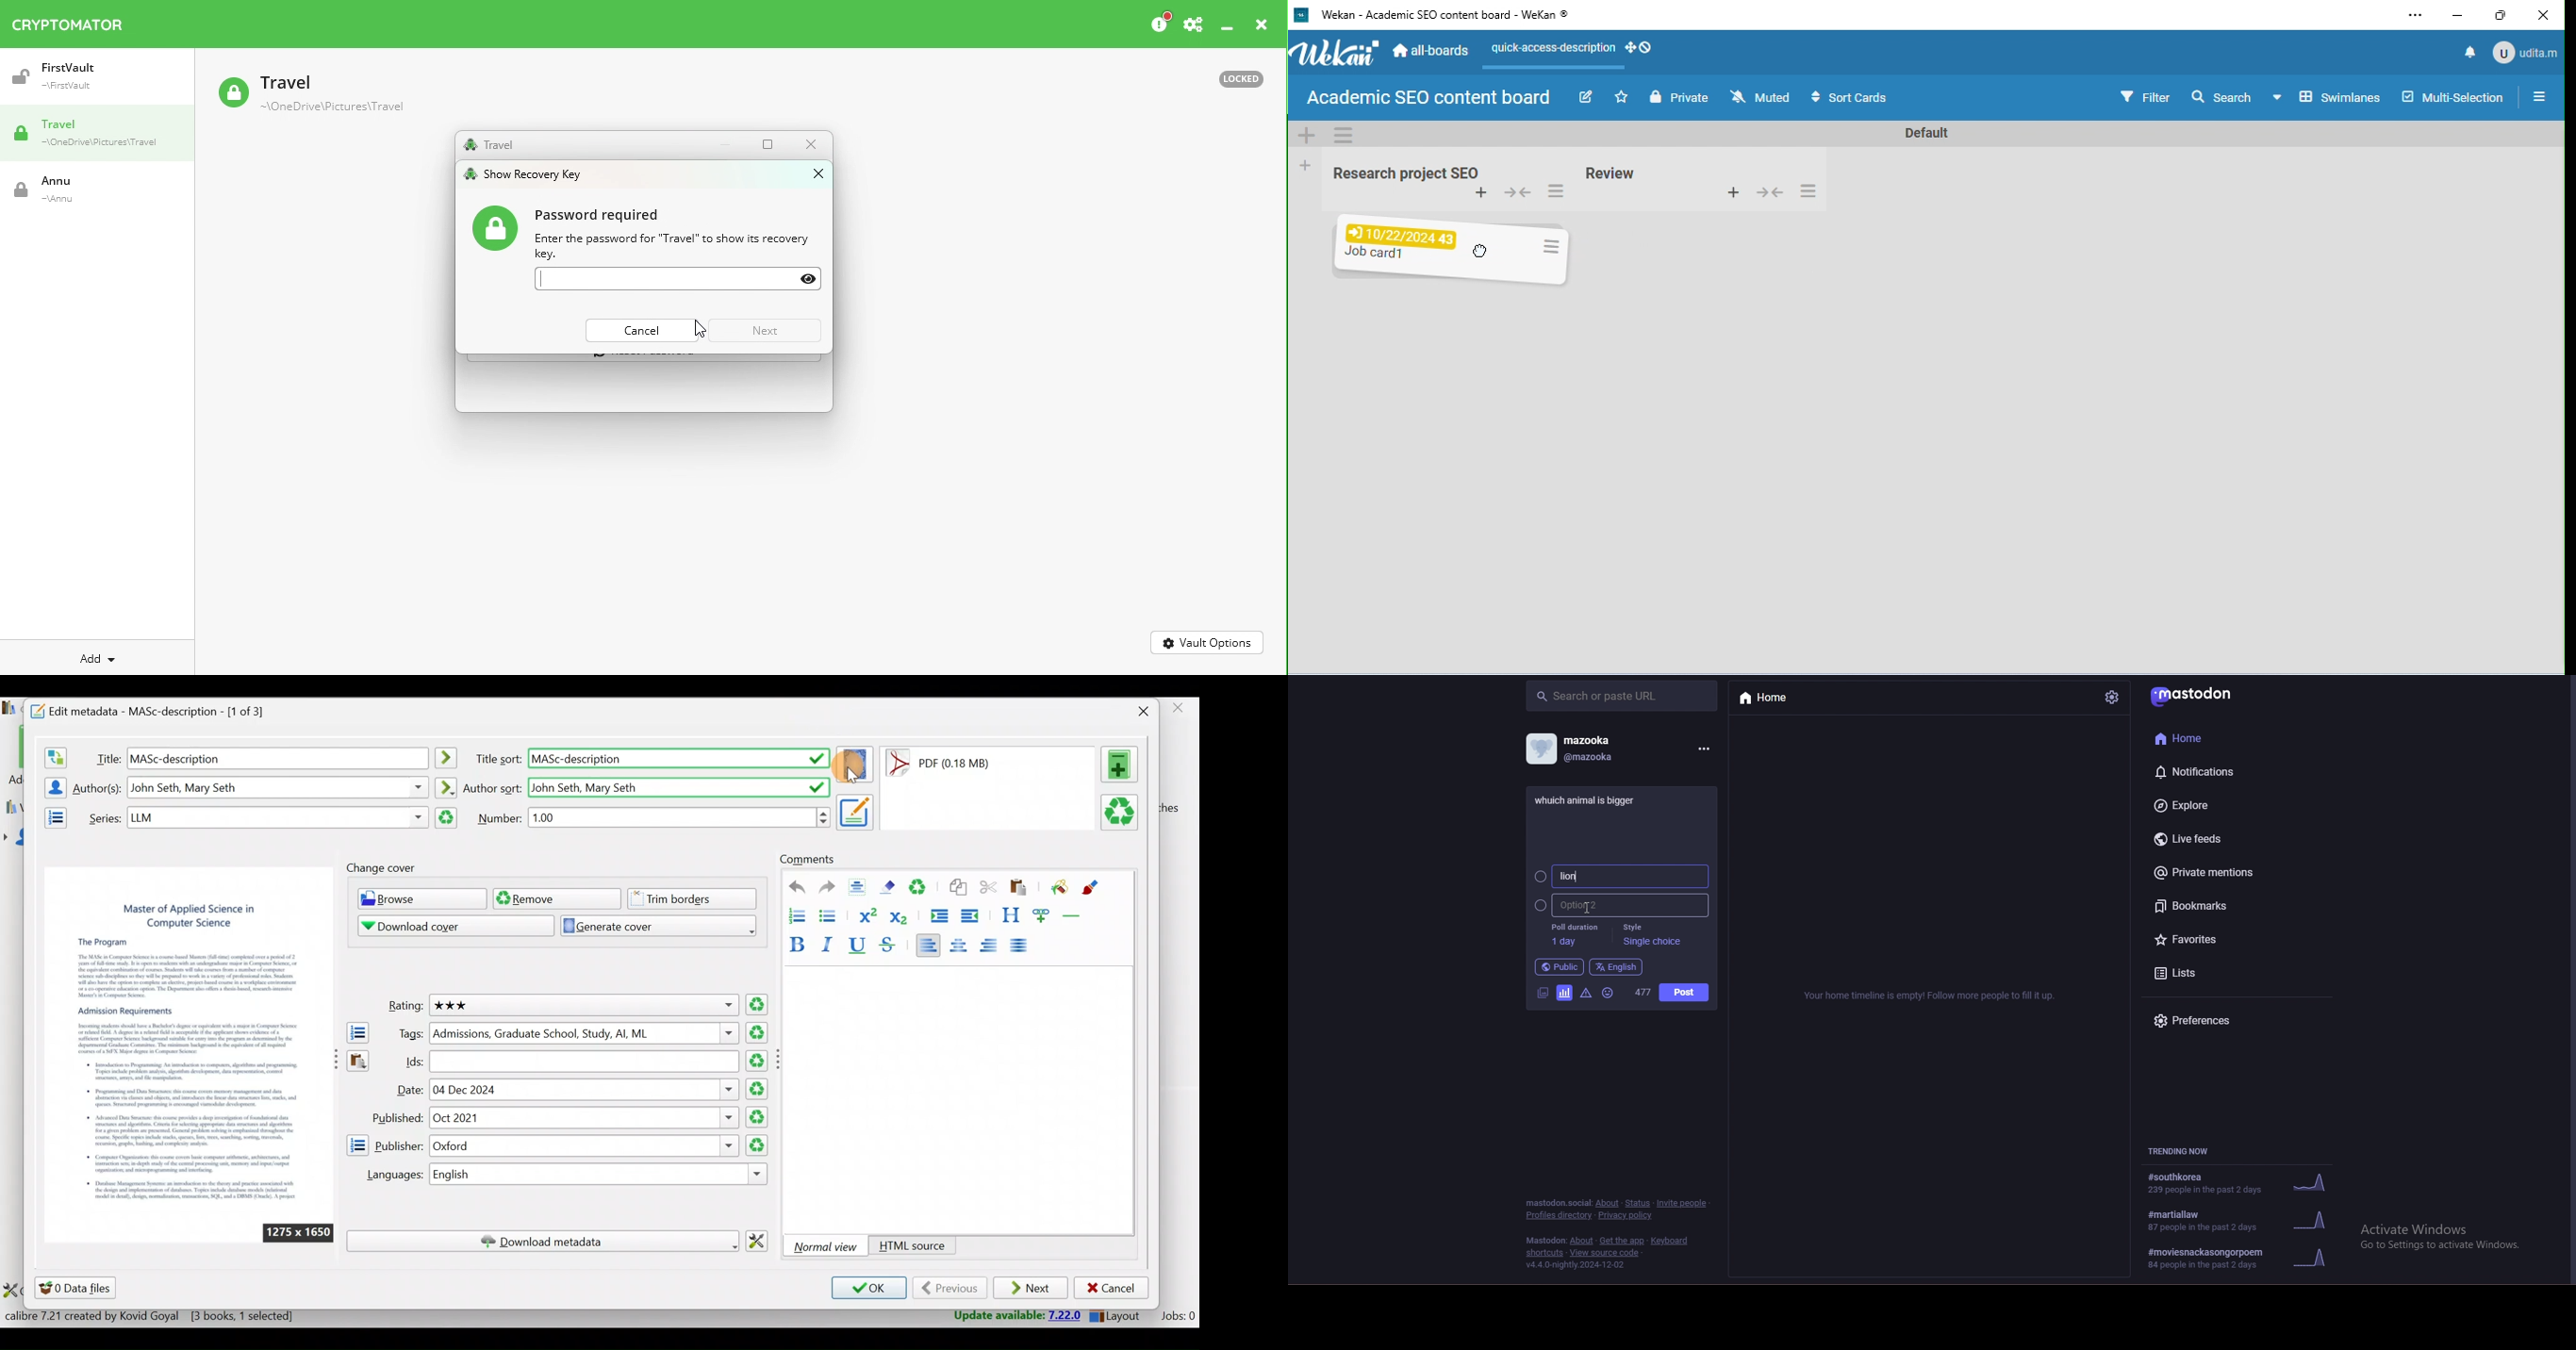 This screenshot has height=1372, width=2576. What do you see at coordinates (1193, 25) in the screenshot?
I see `Preferences` at bounding box center [1193, 25].